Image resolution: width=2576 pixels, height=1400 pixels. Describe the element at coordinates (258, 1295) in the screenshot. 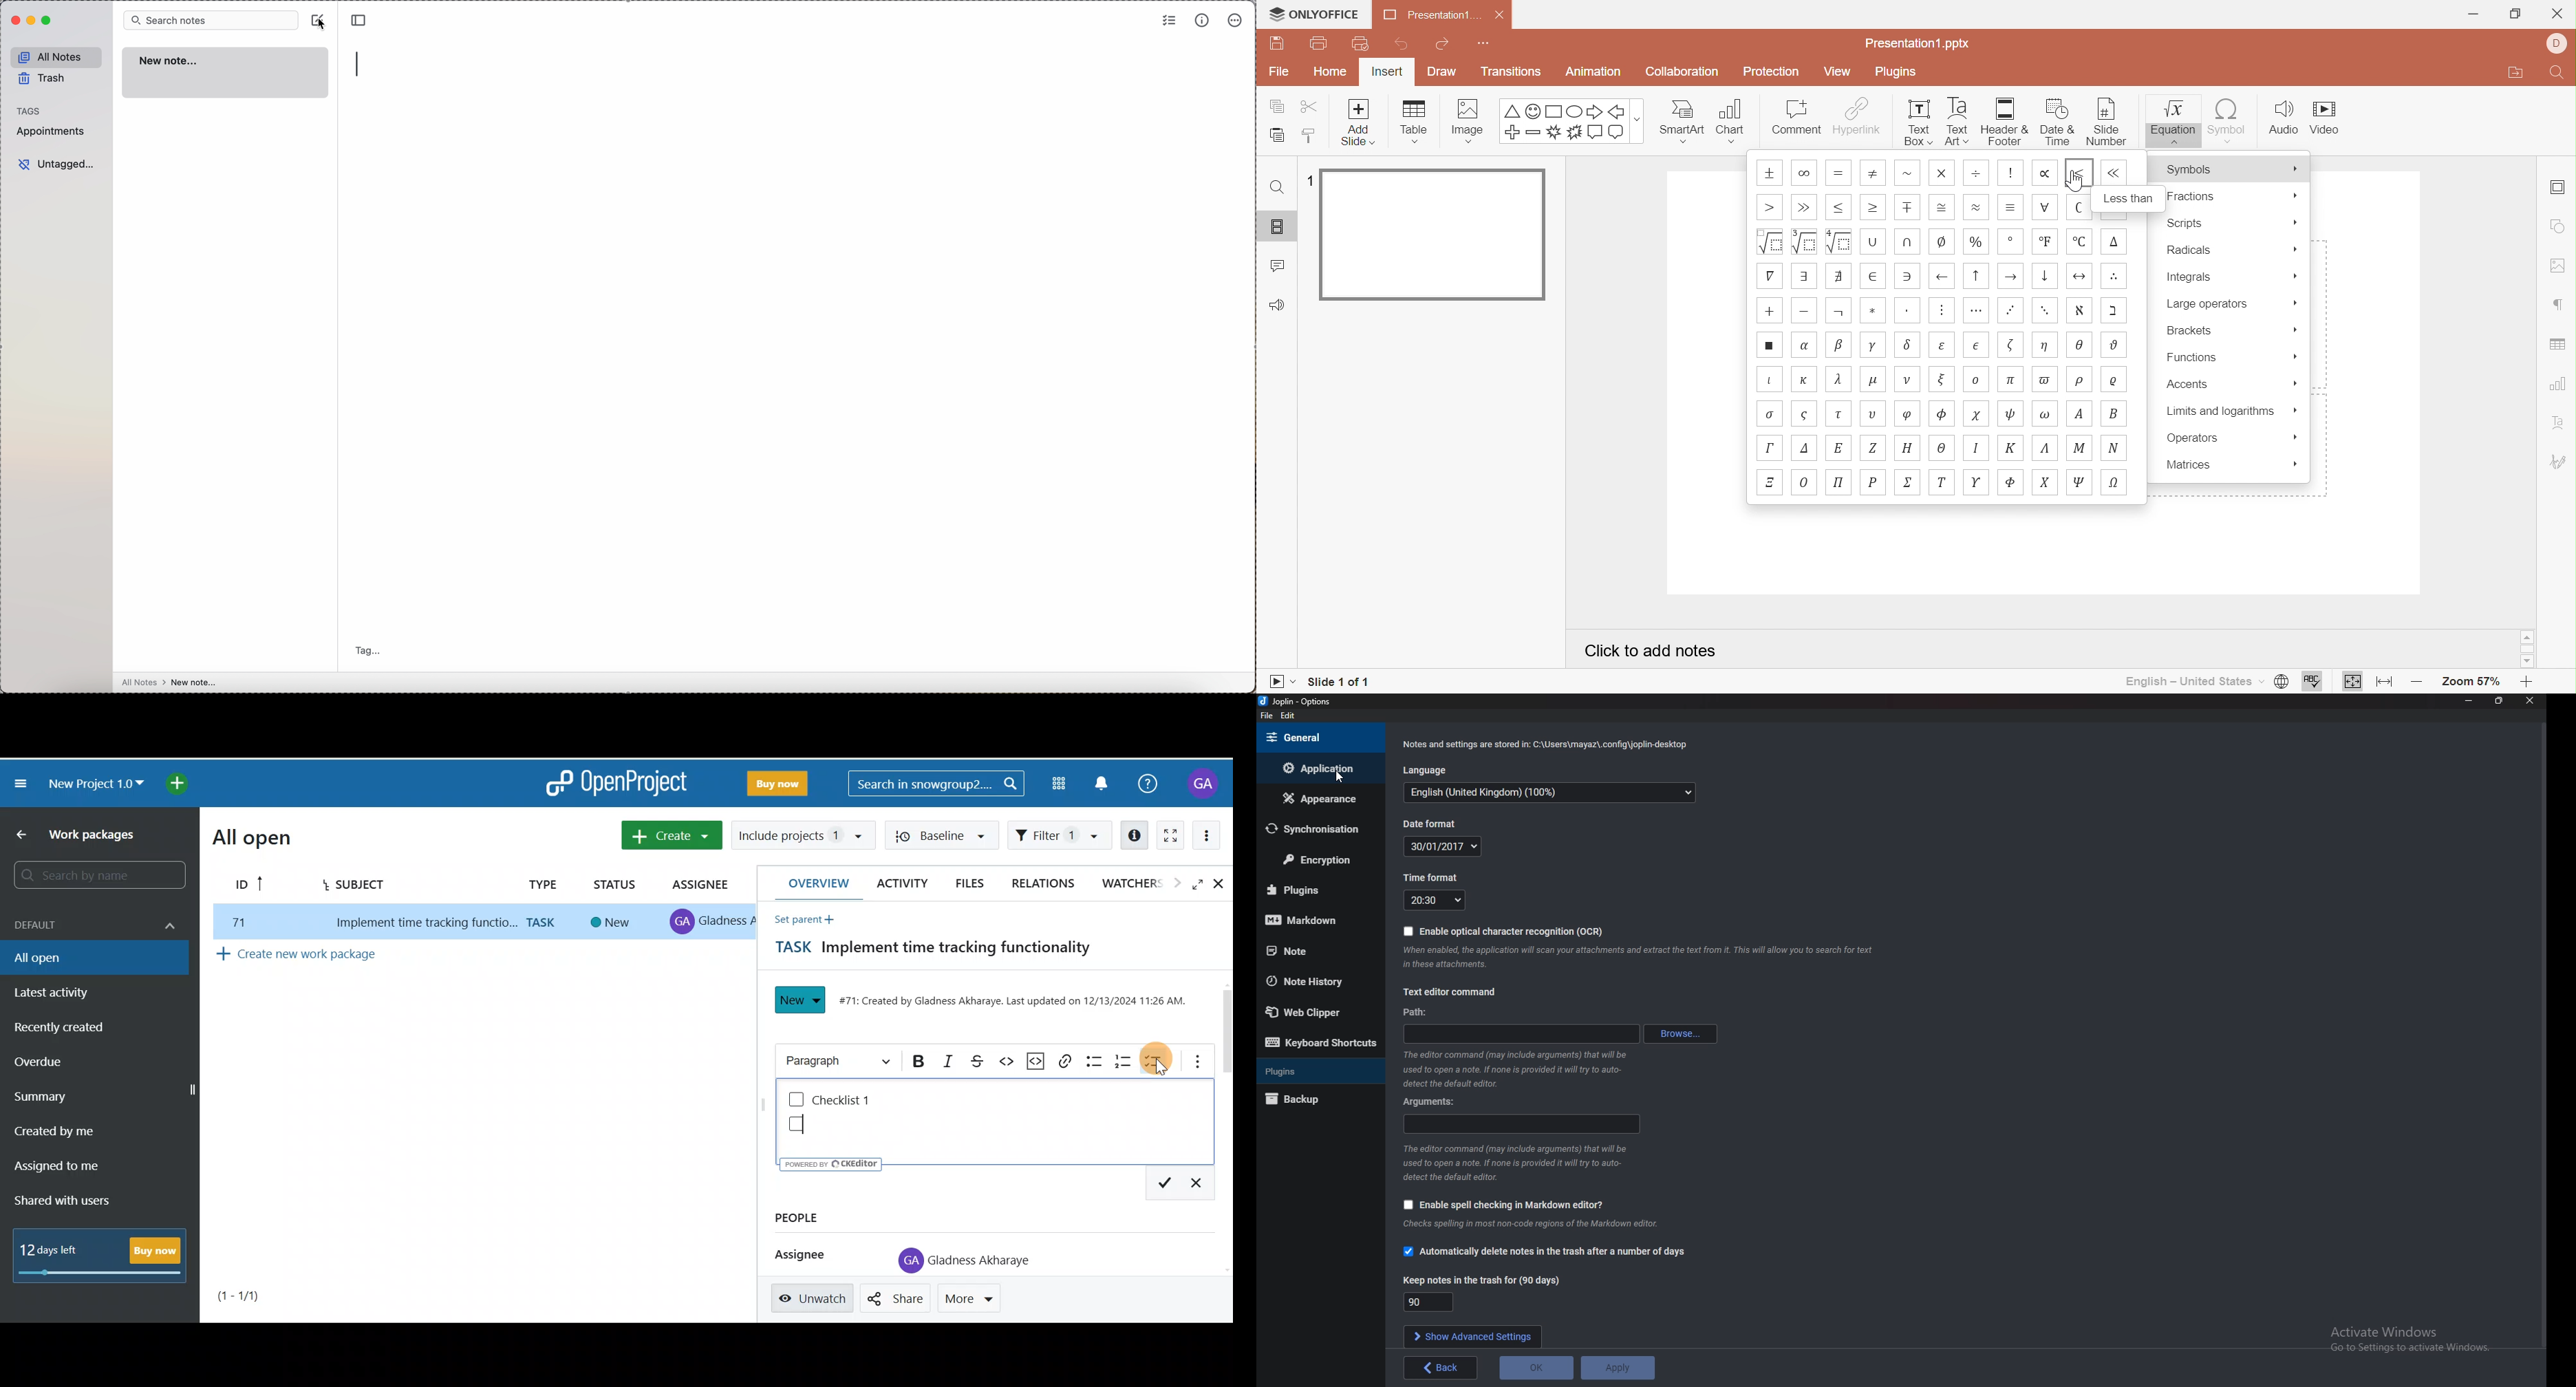

I see `Page number` at that location.